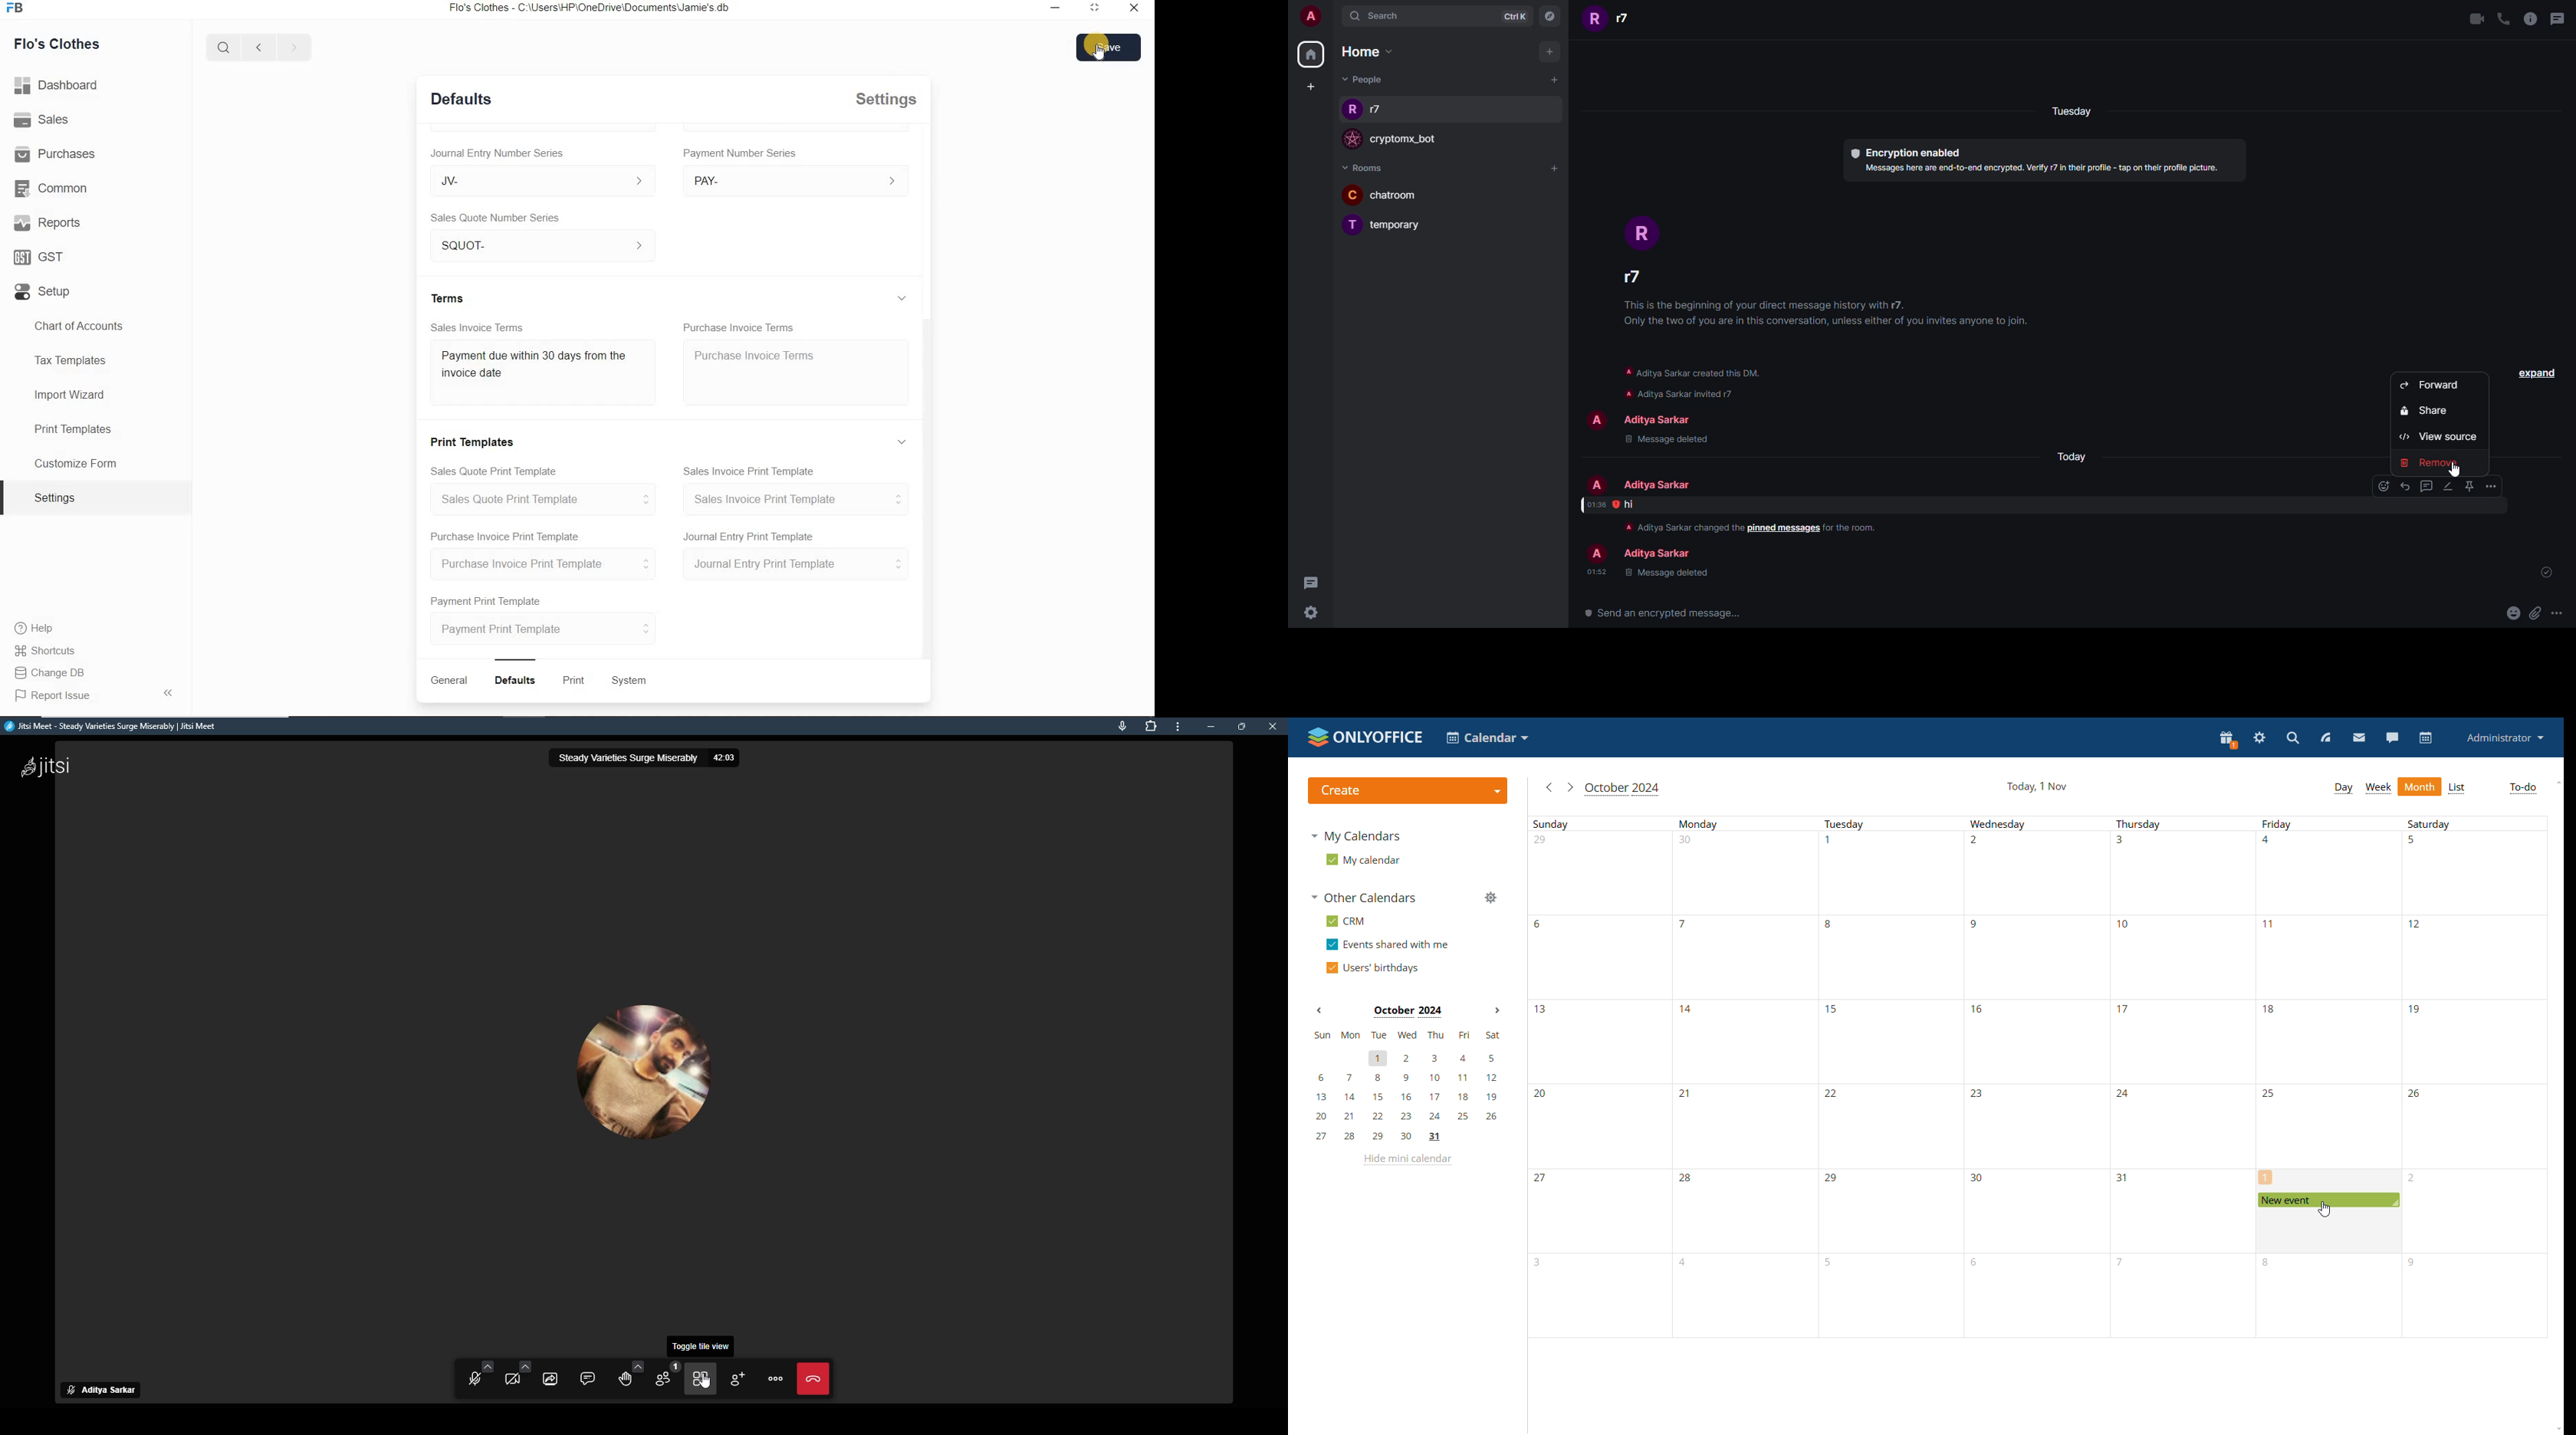 The width and height of the screenshot is (2576, 1456). Describe the element at coordinates (2426, 486) in the screenshot. I see `thread` at that location.